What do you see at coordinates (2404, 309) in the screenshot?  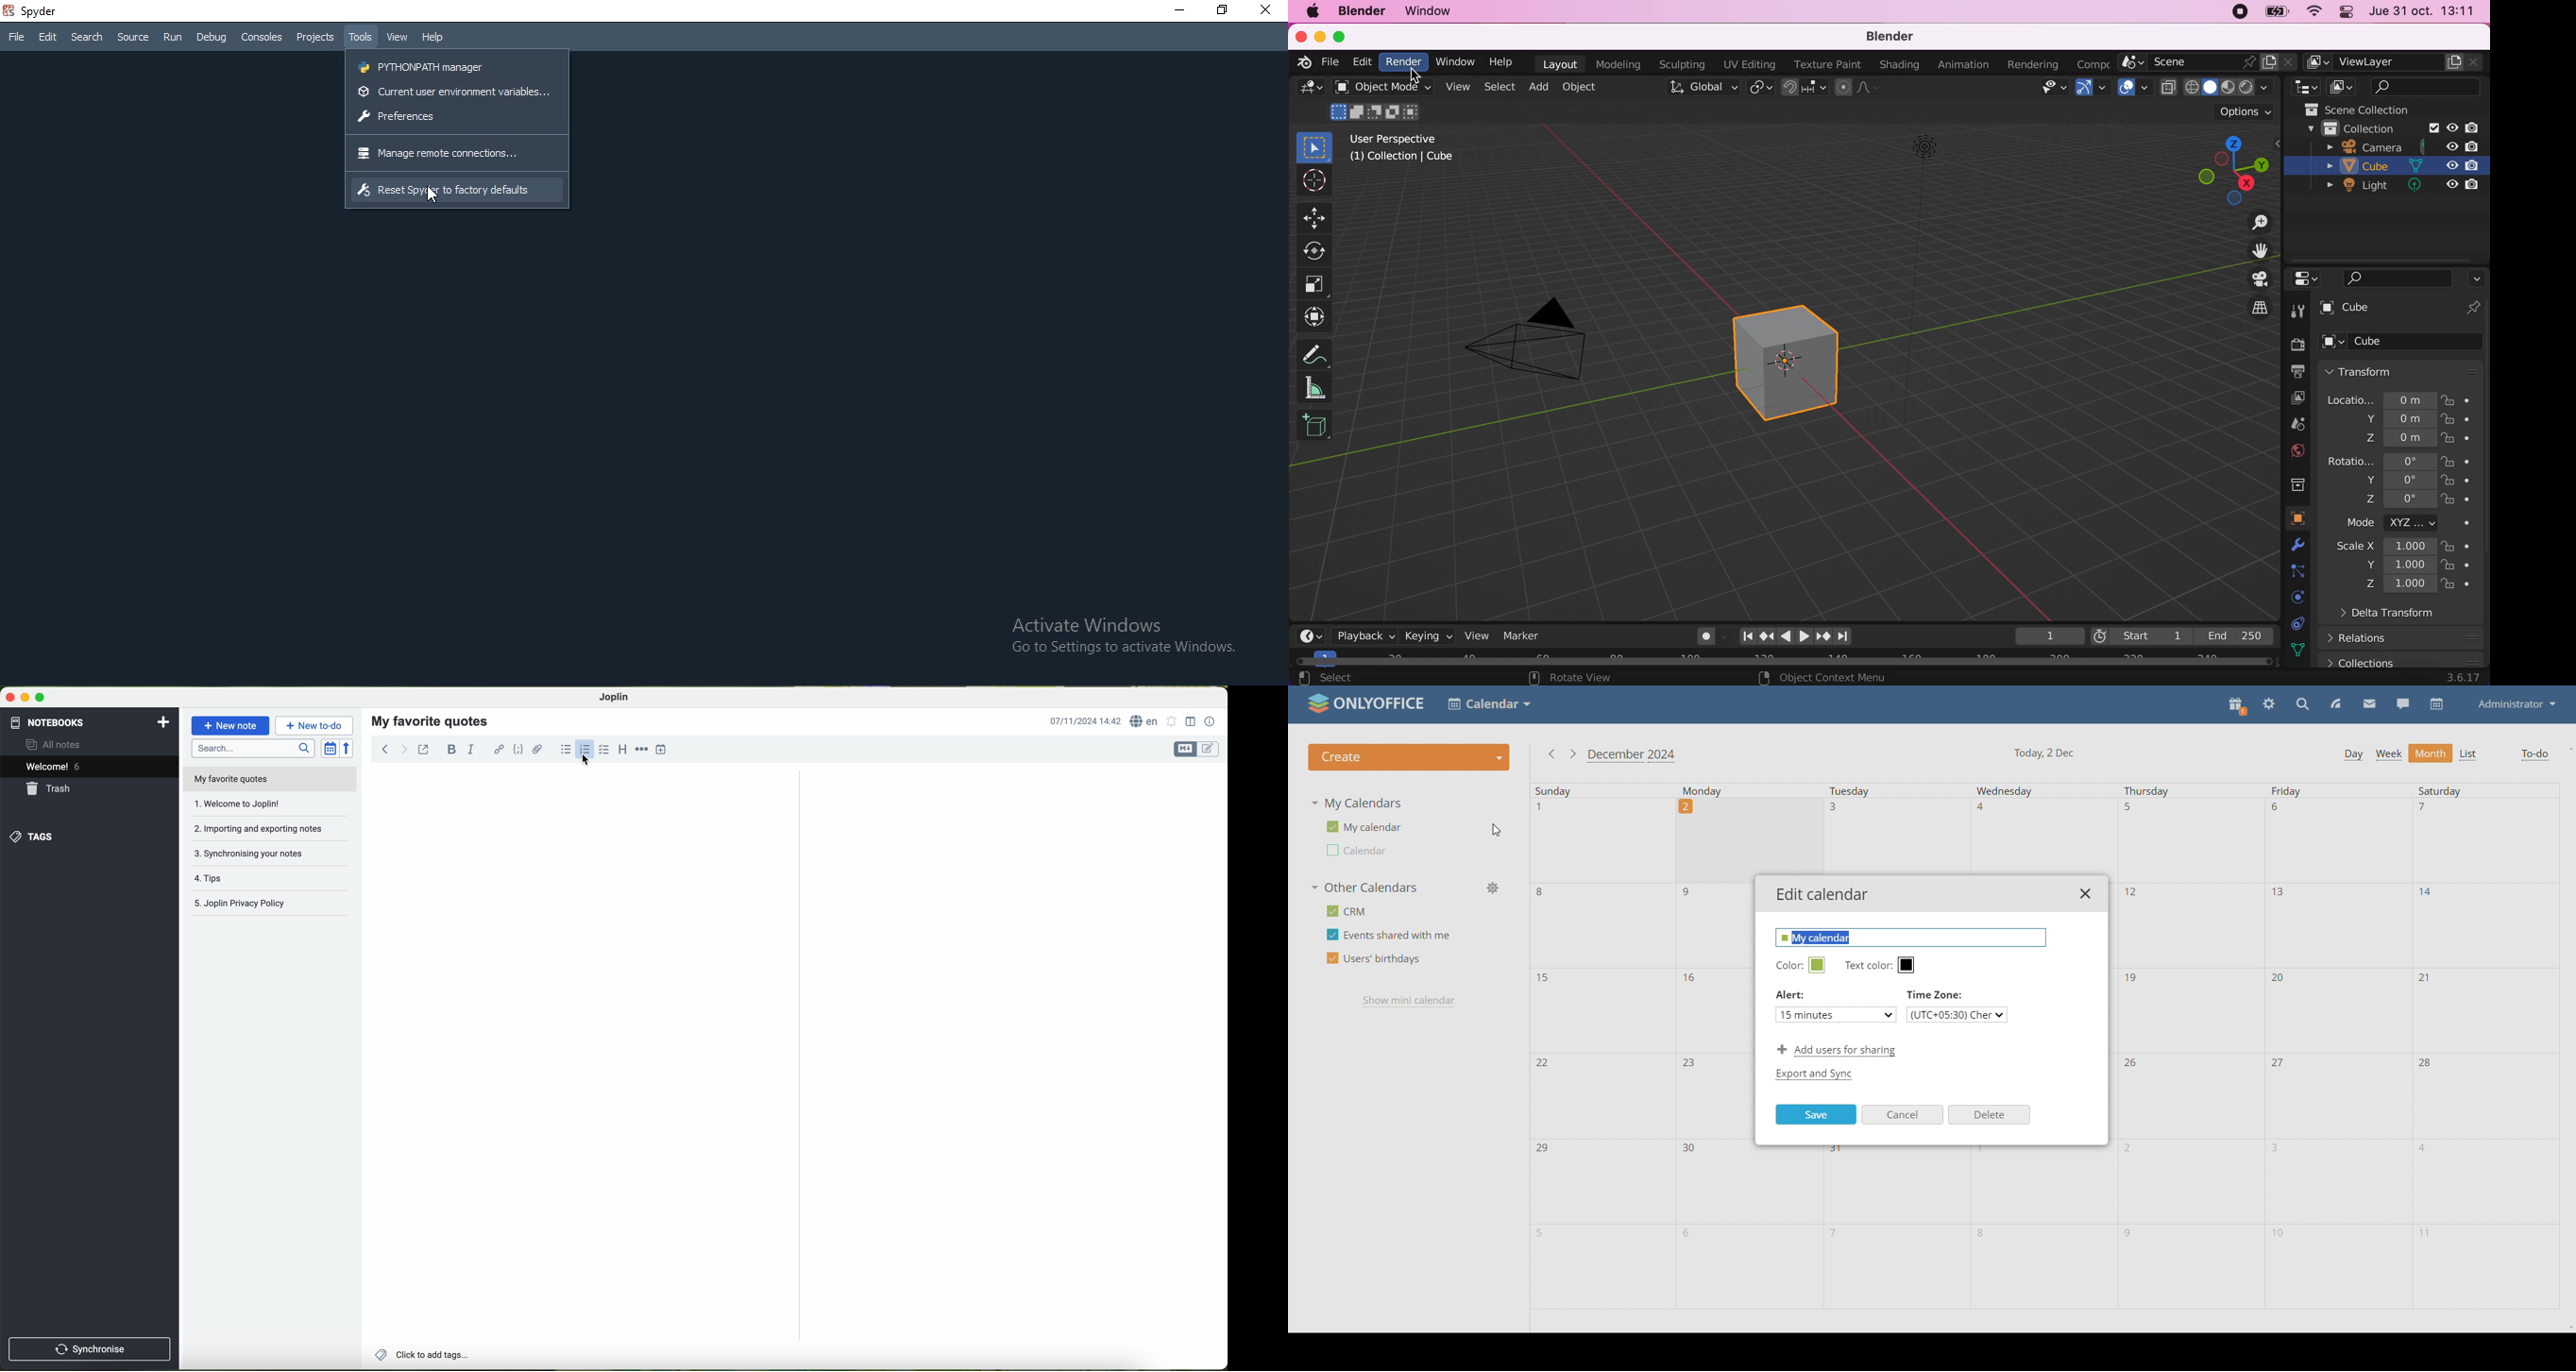 I see `cube` at bounding box center [2404, 309].